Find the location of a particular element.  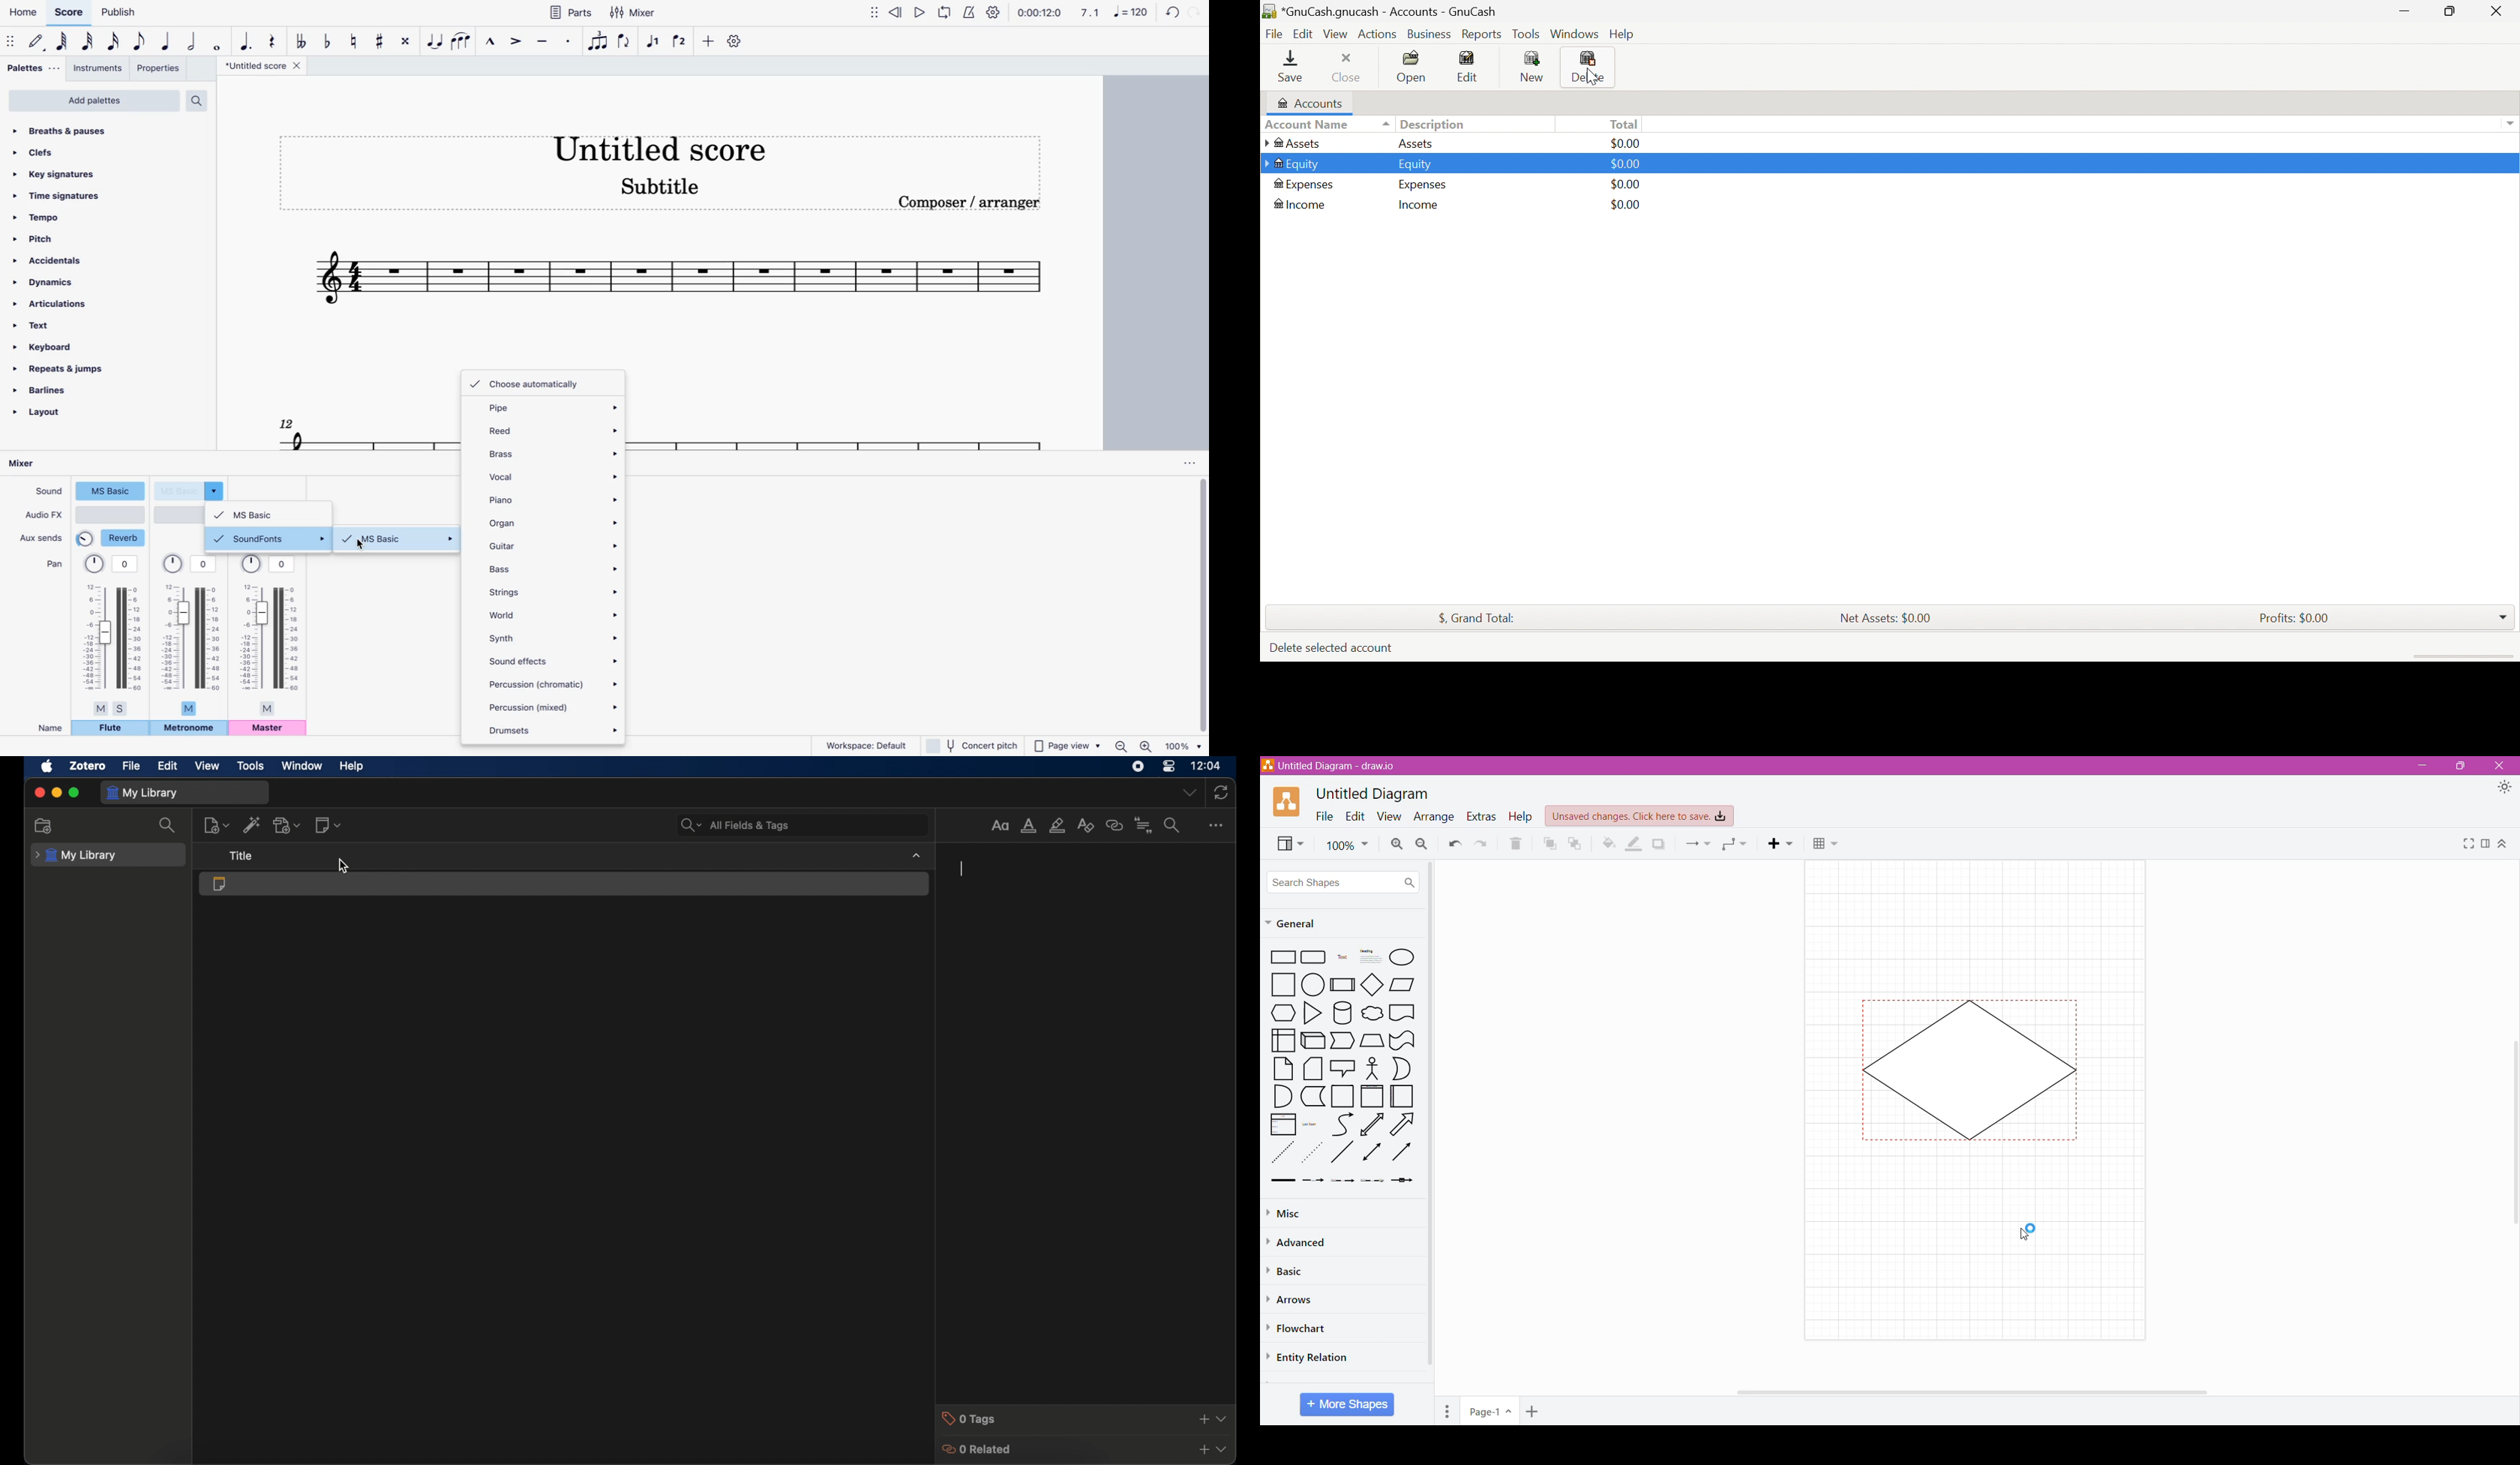

control center is located at coordinates (1168, 766).